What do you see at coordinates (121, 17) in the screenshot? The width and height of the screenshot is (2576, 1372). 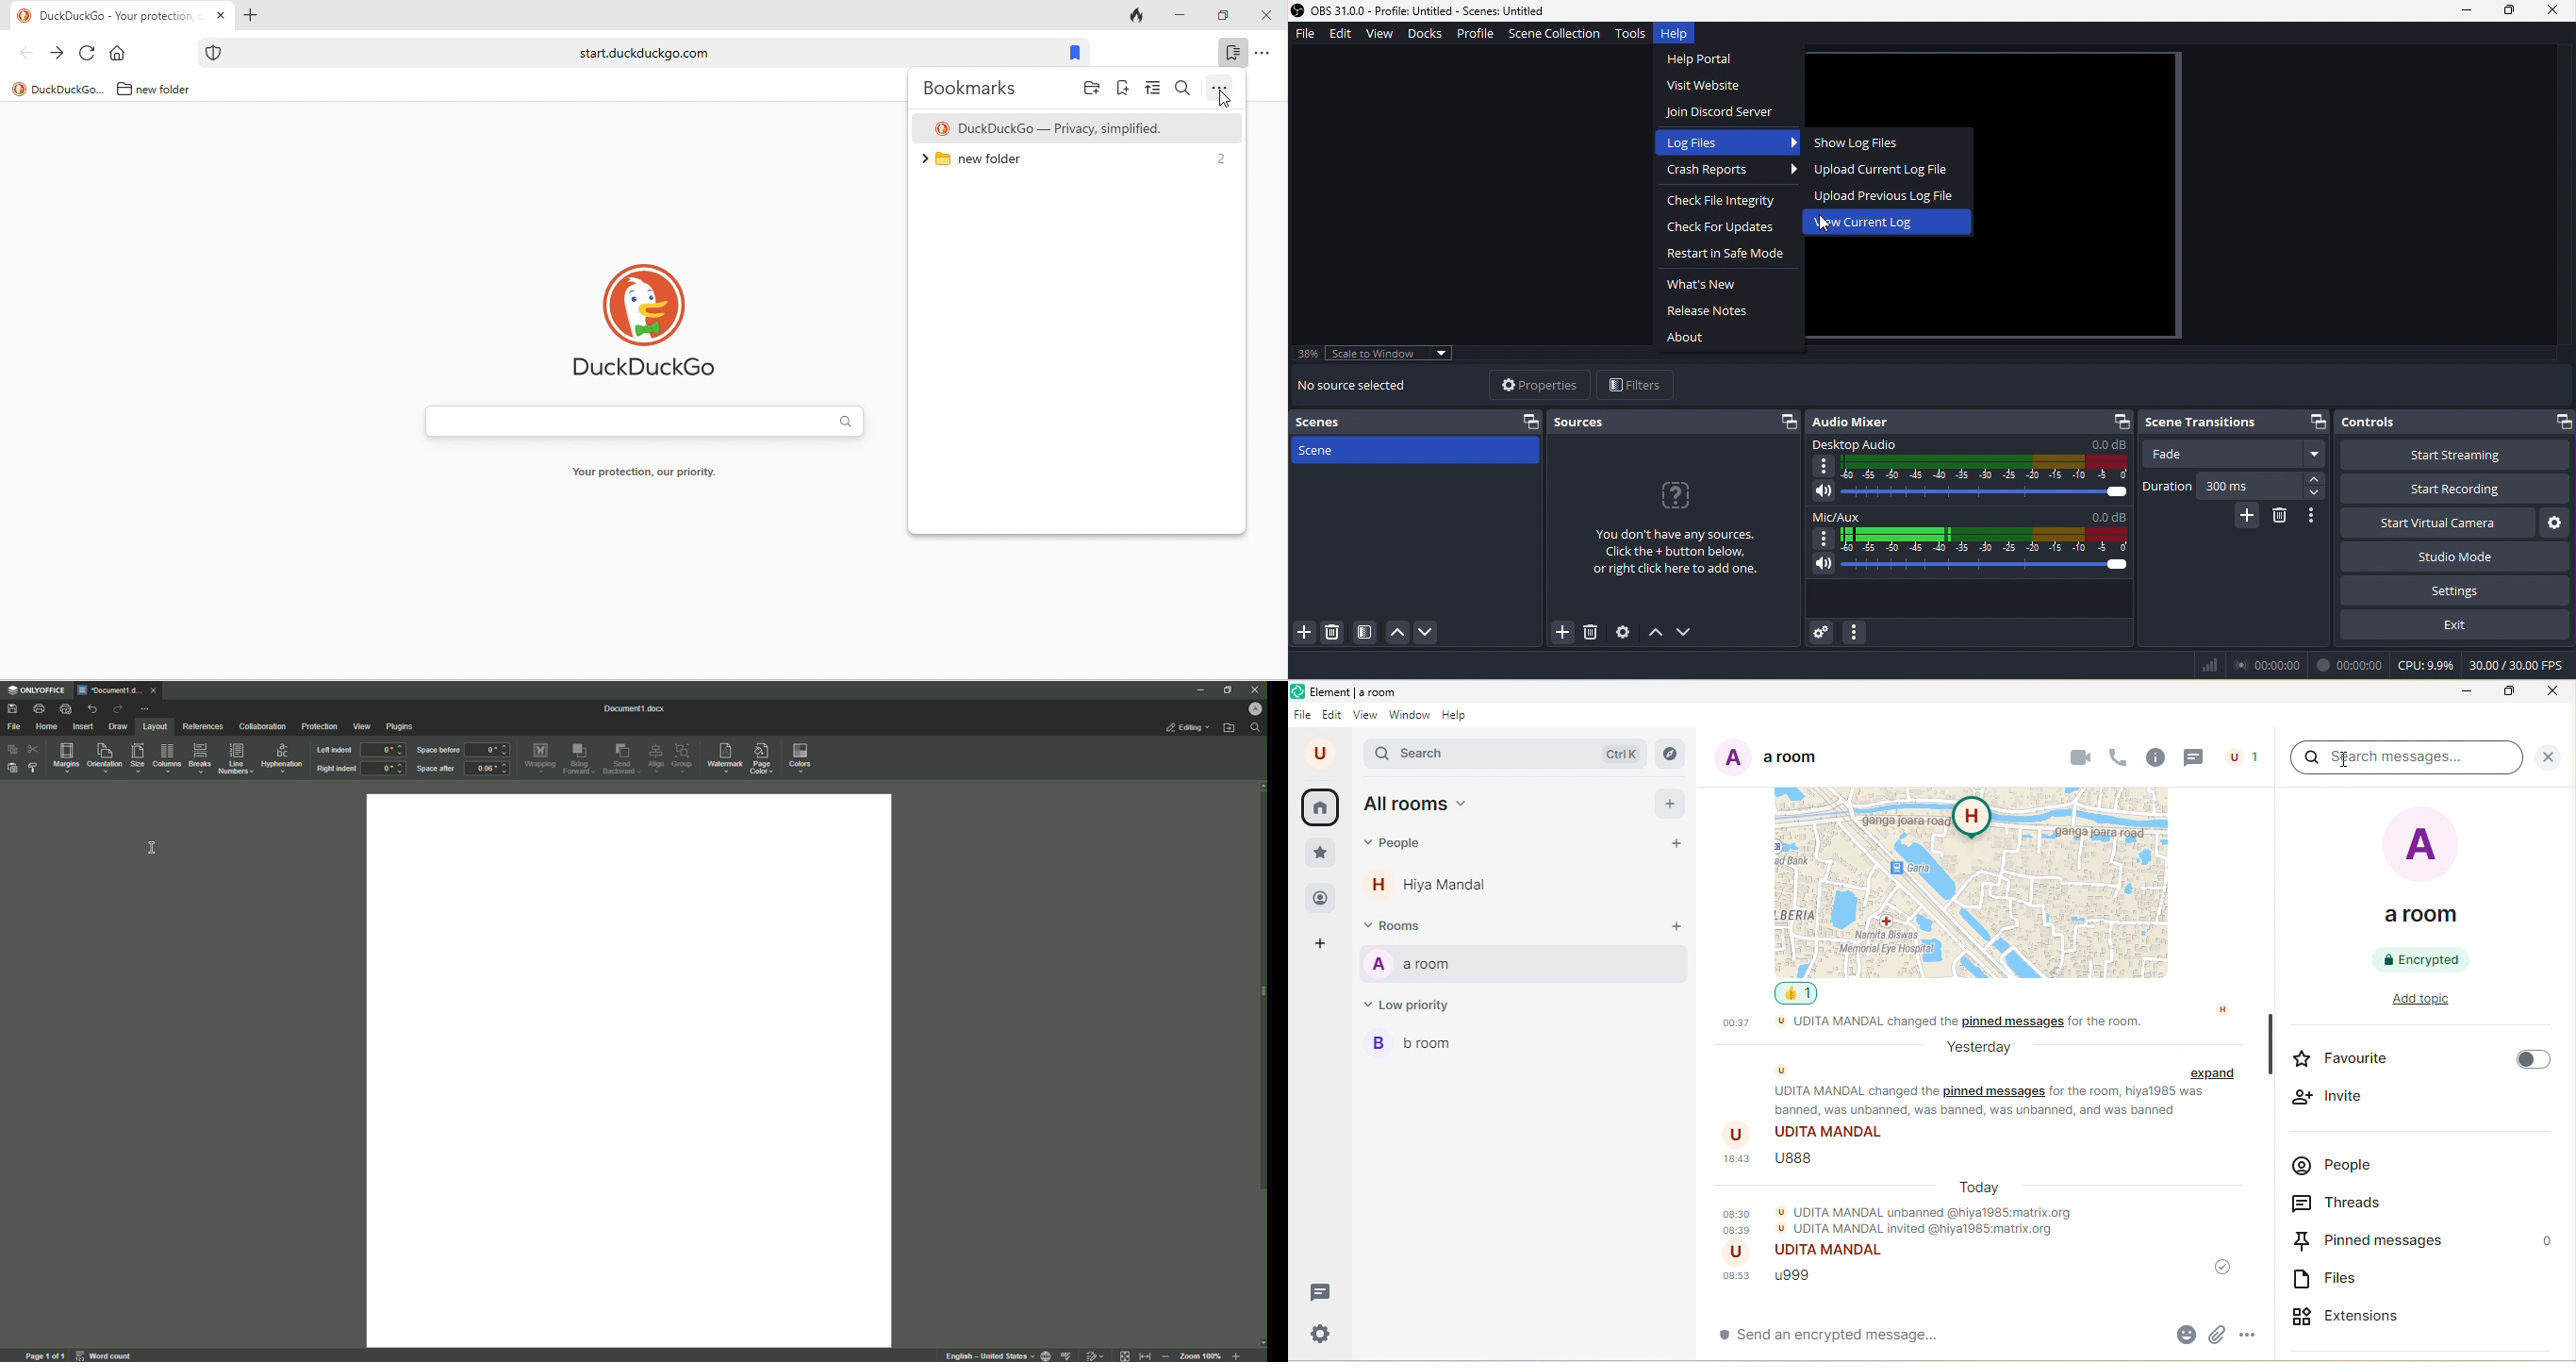 I see `DuckDuckGo - Your protection` at bounding box center [121, 17].